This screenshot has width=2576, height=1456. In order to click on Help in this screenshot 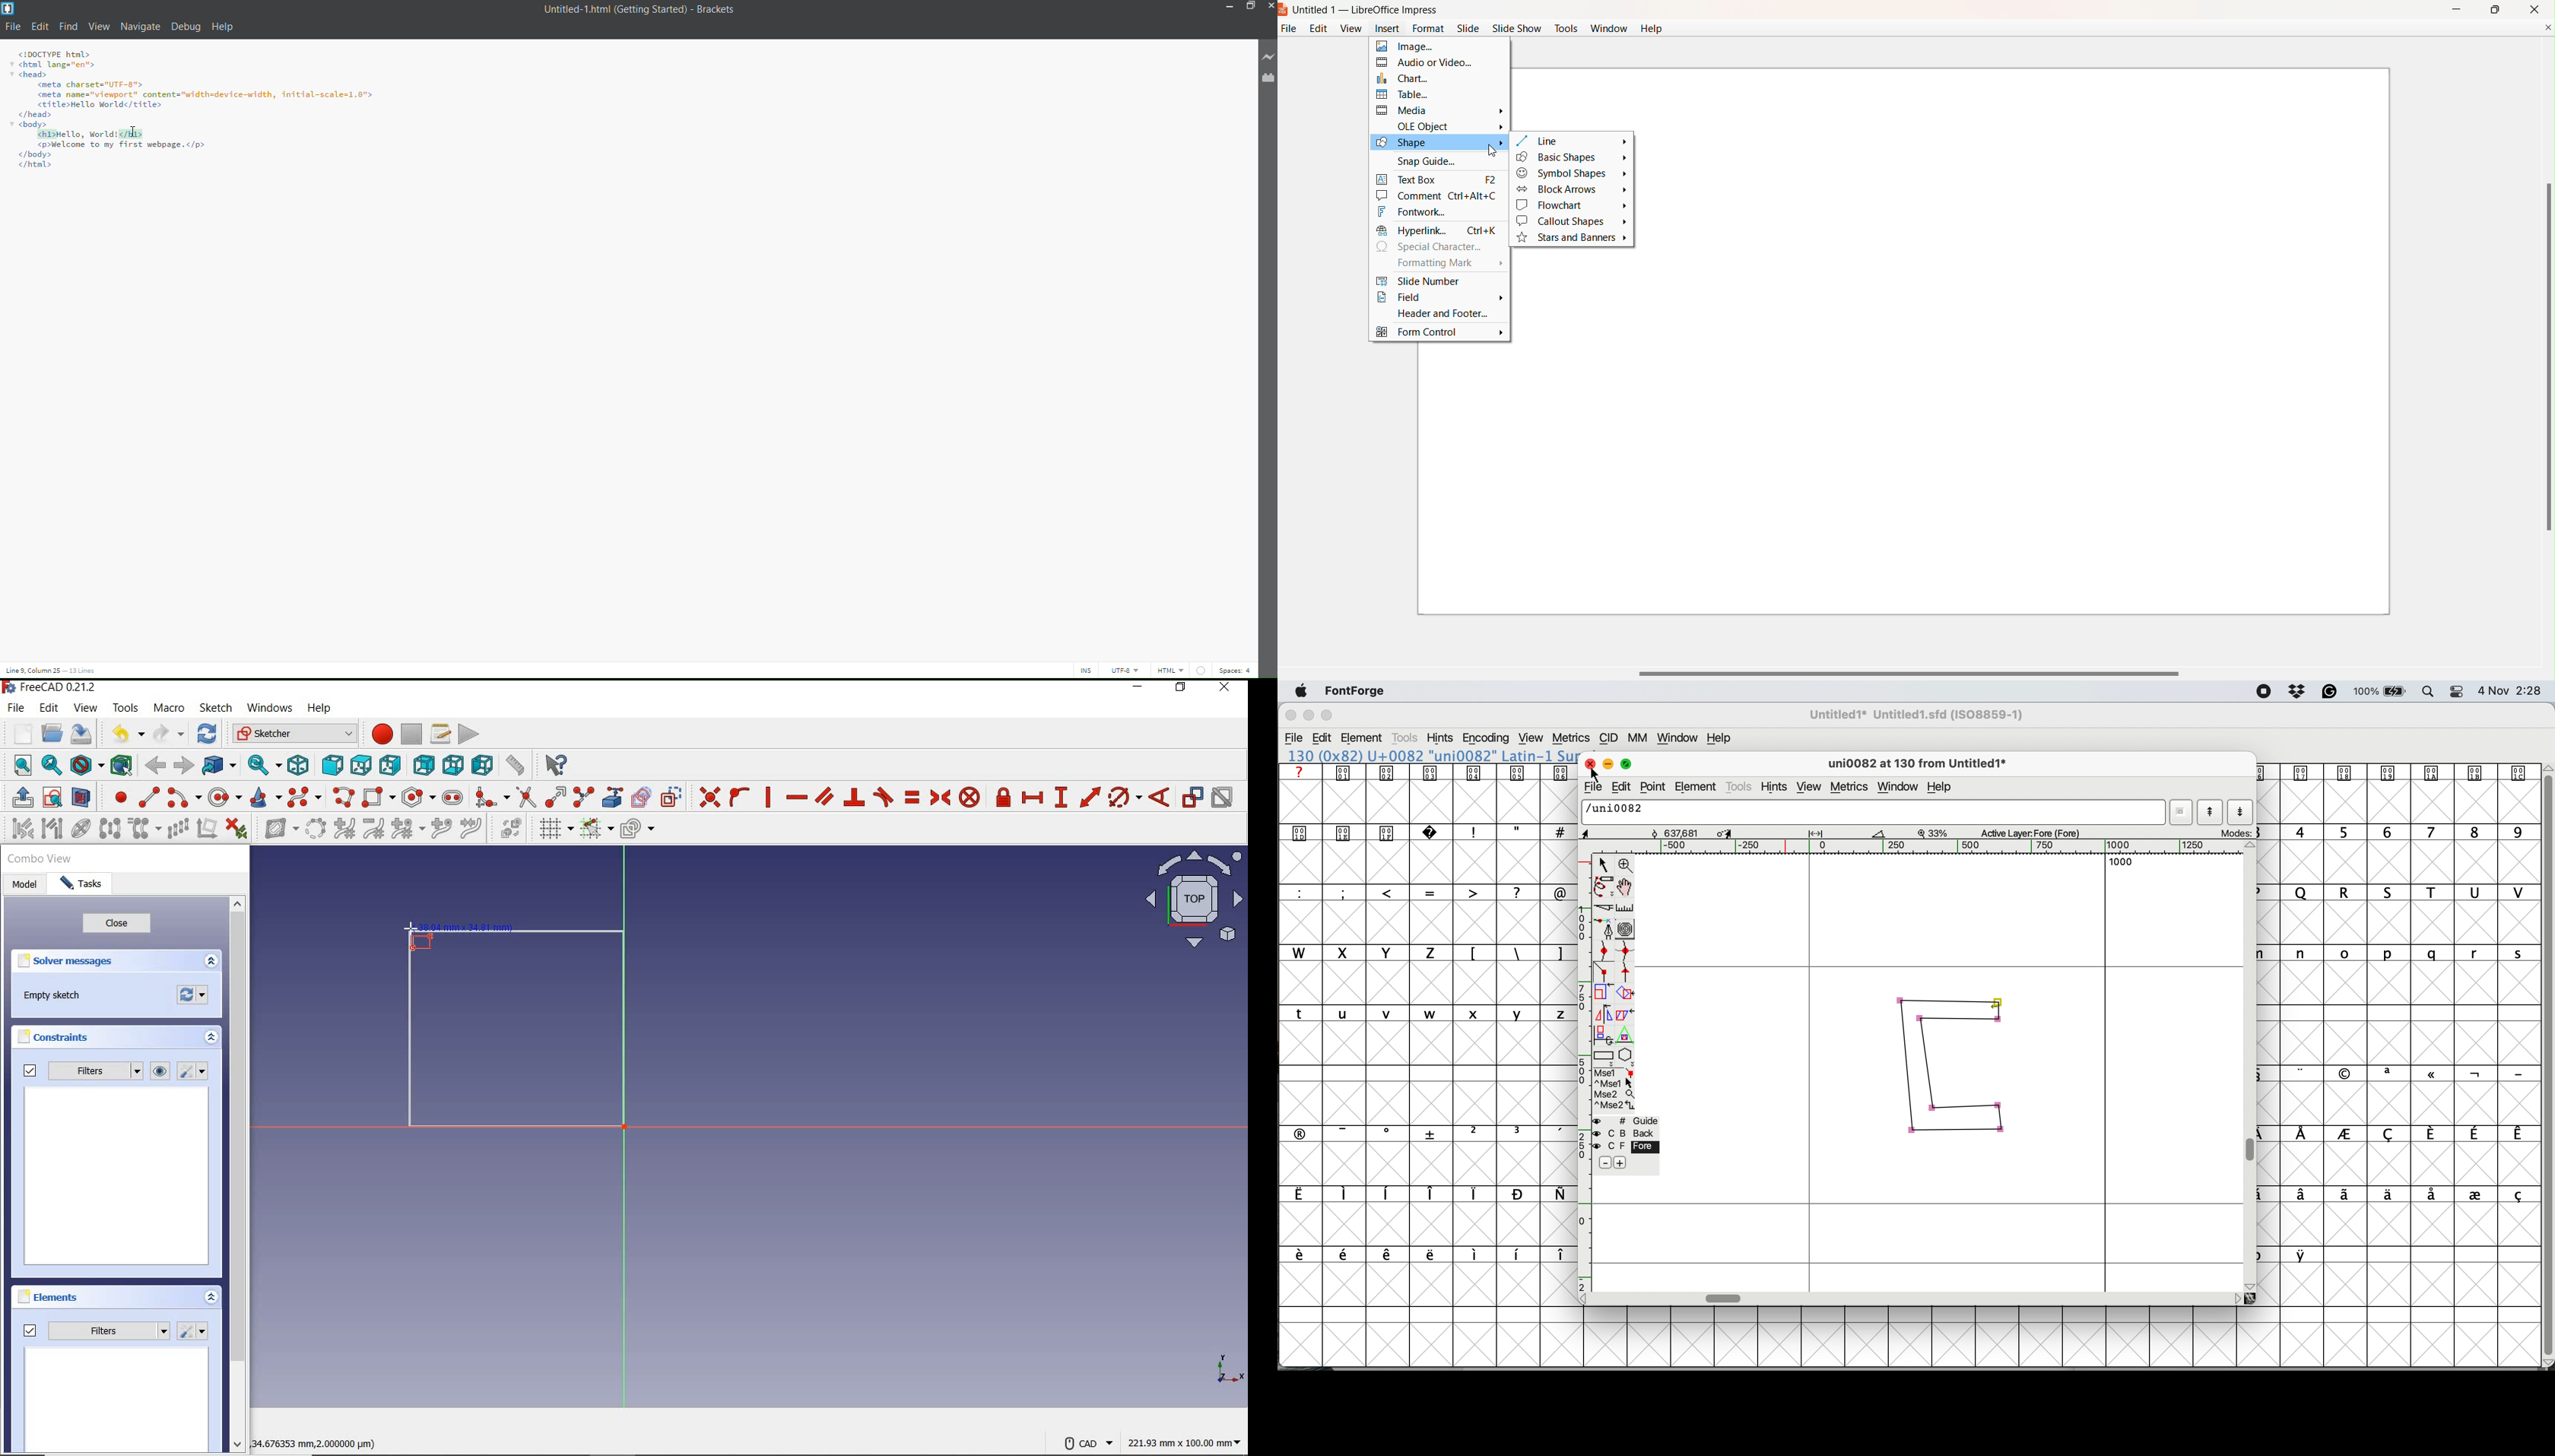, I will do `click(1653, 29)`.